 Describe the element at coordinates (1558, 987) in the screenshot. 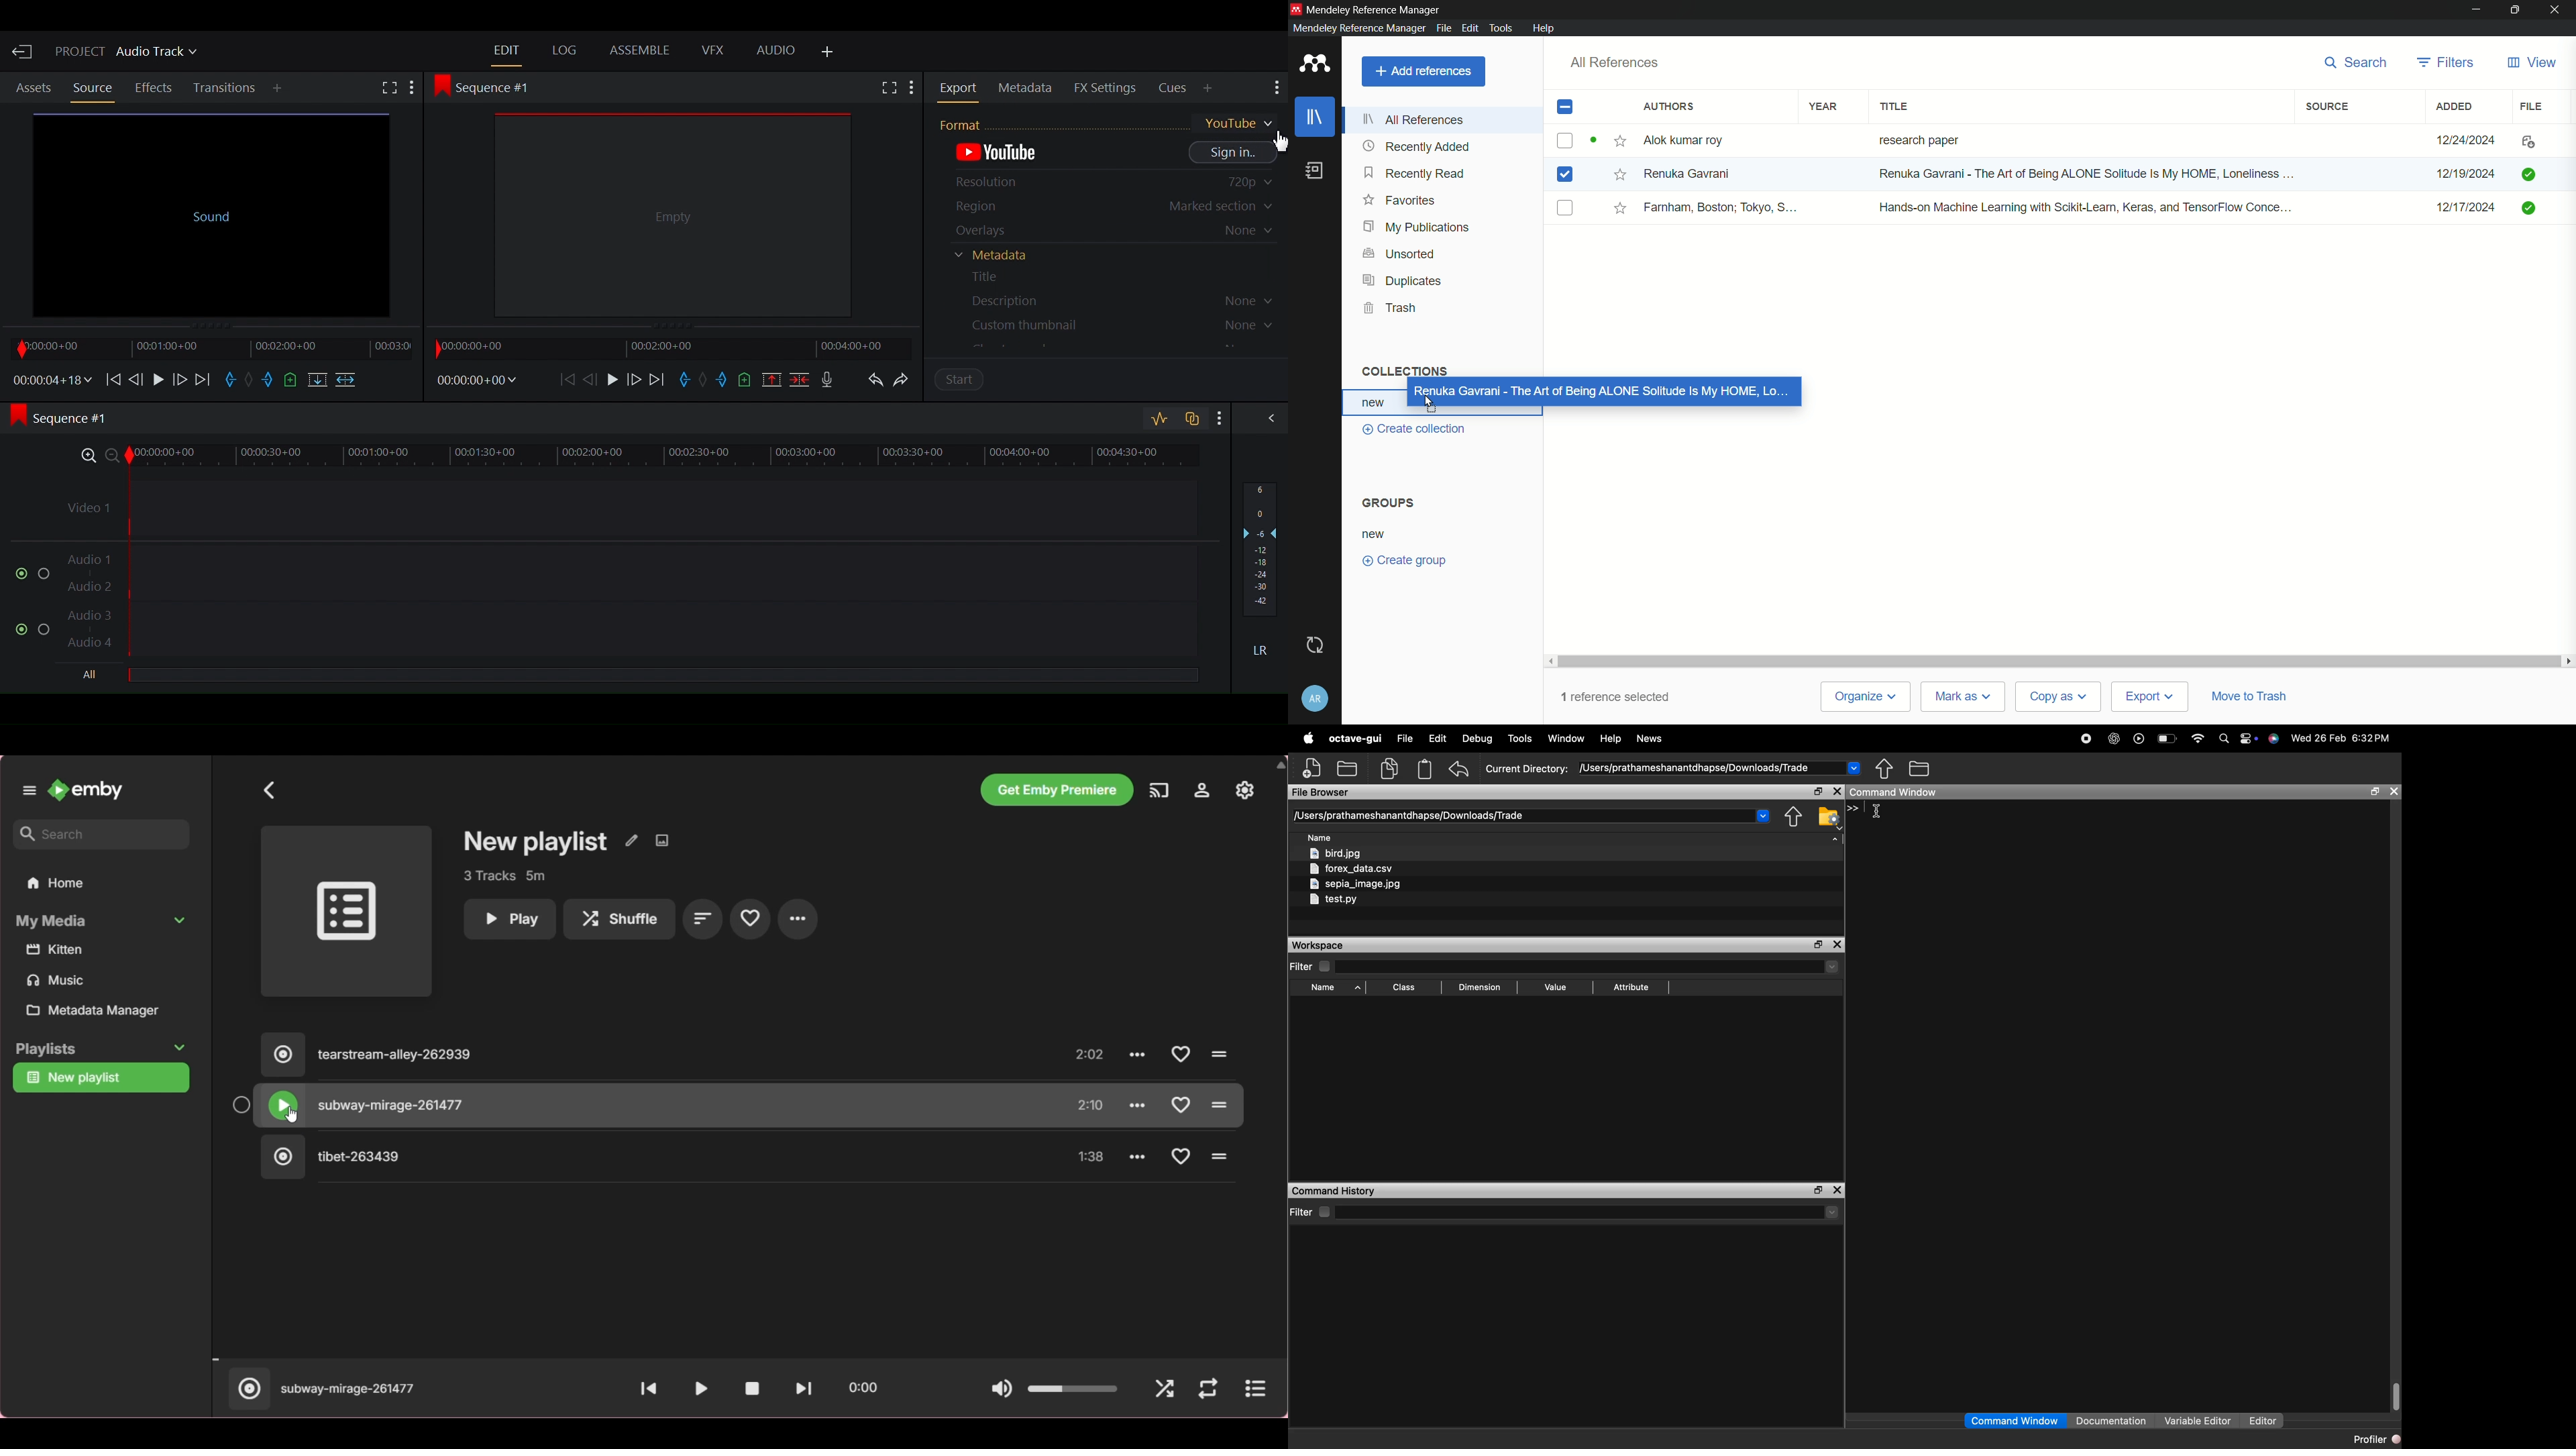

I see `value` at that location.